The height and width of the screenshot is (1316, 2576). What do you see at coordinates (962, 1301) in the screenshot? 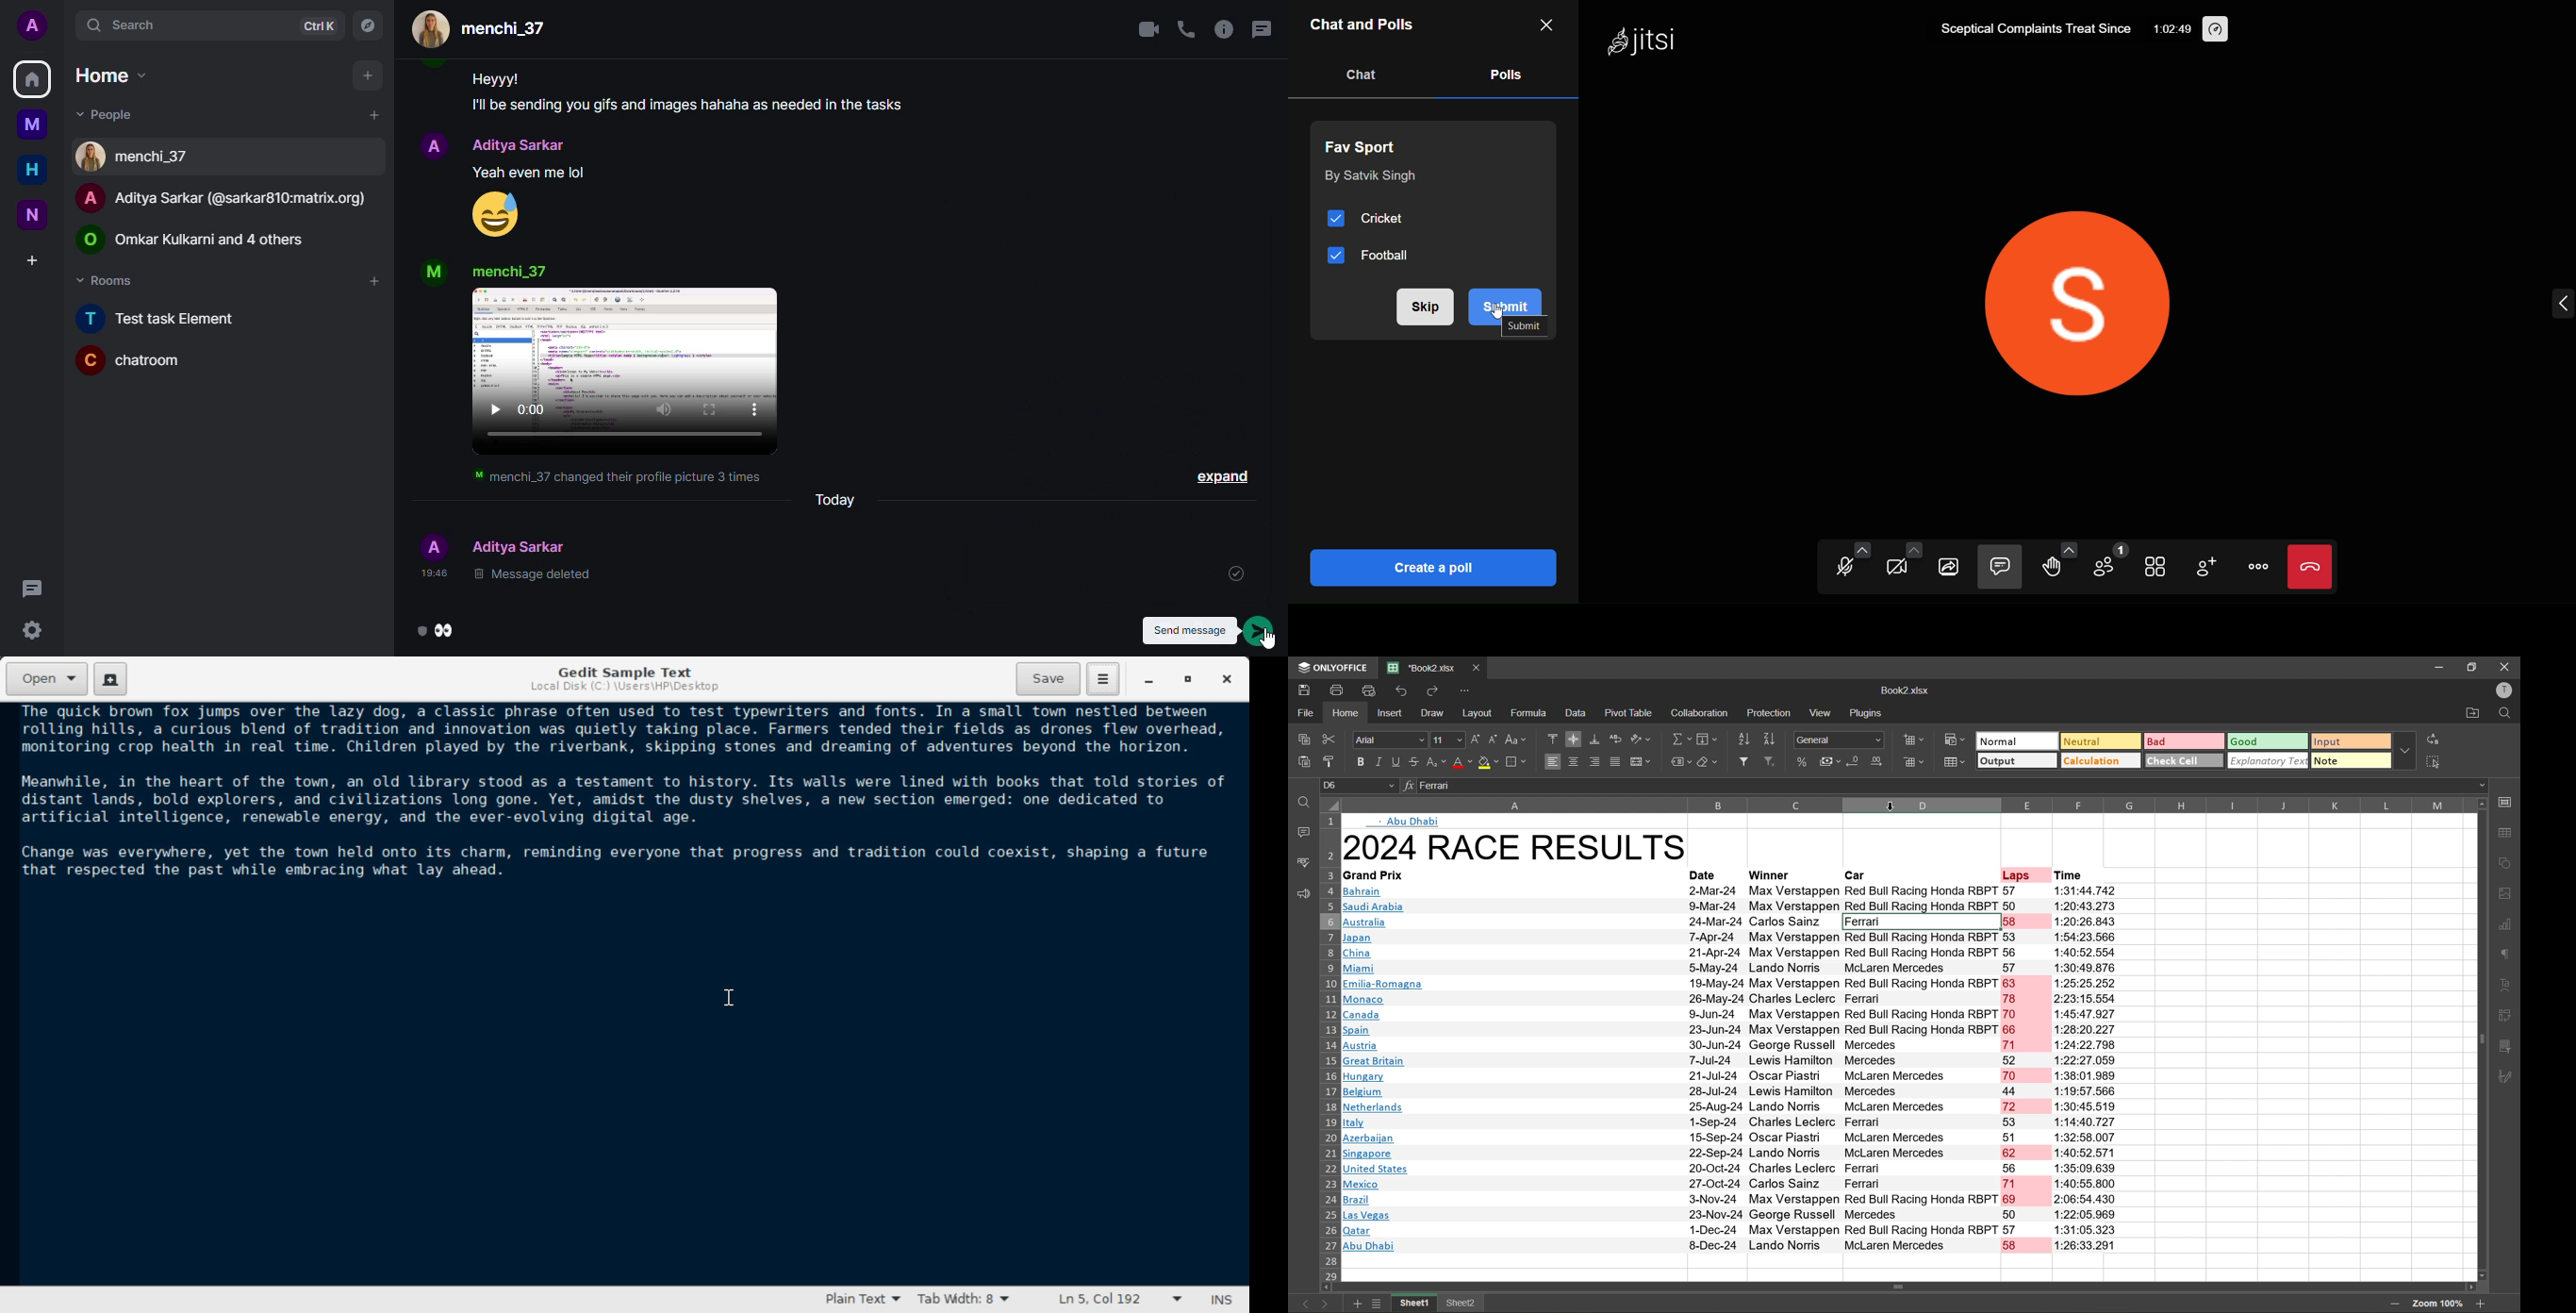
I see `Tab Width 8` at bounding box center [962, 1301].